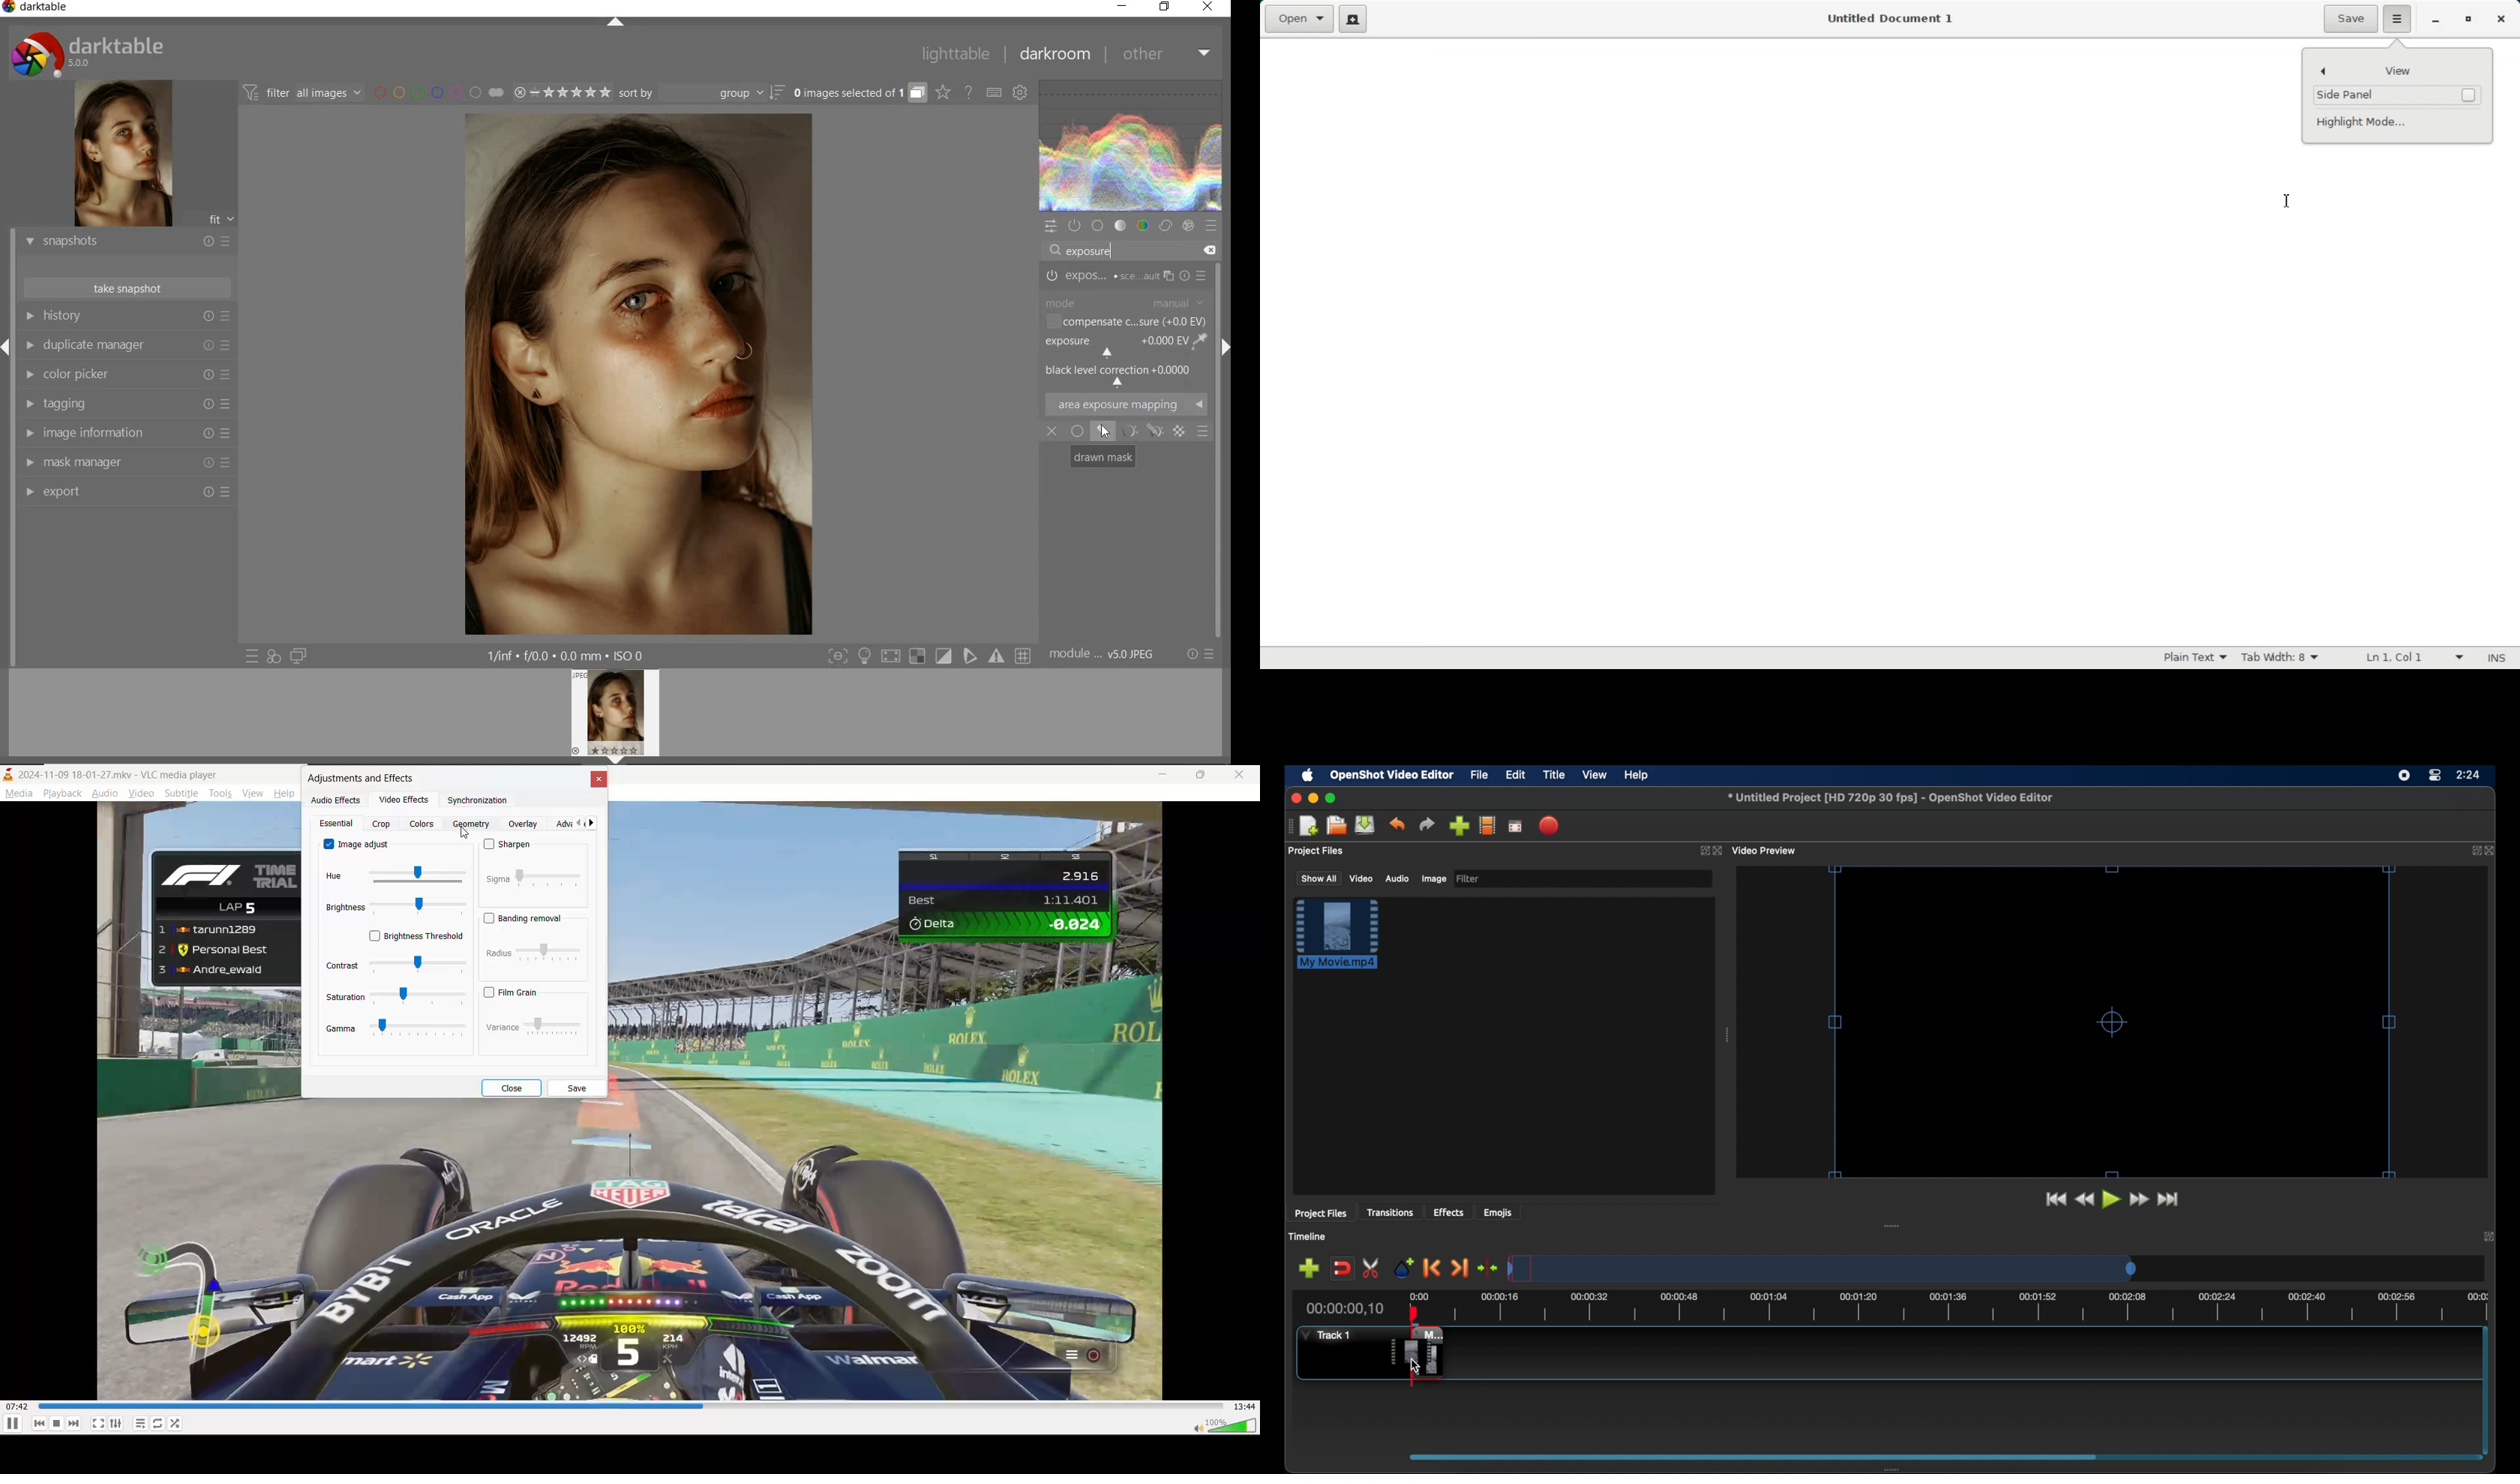 This screenshot has height=1484, width=2520. Describe the element at coordinates (1218, 399) in the screenshot. I see `scrollbar` at that location.